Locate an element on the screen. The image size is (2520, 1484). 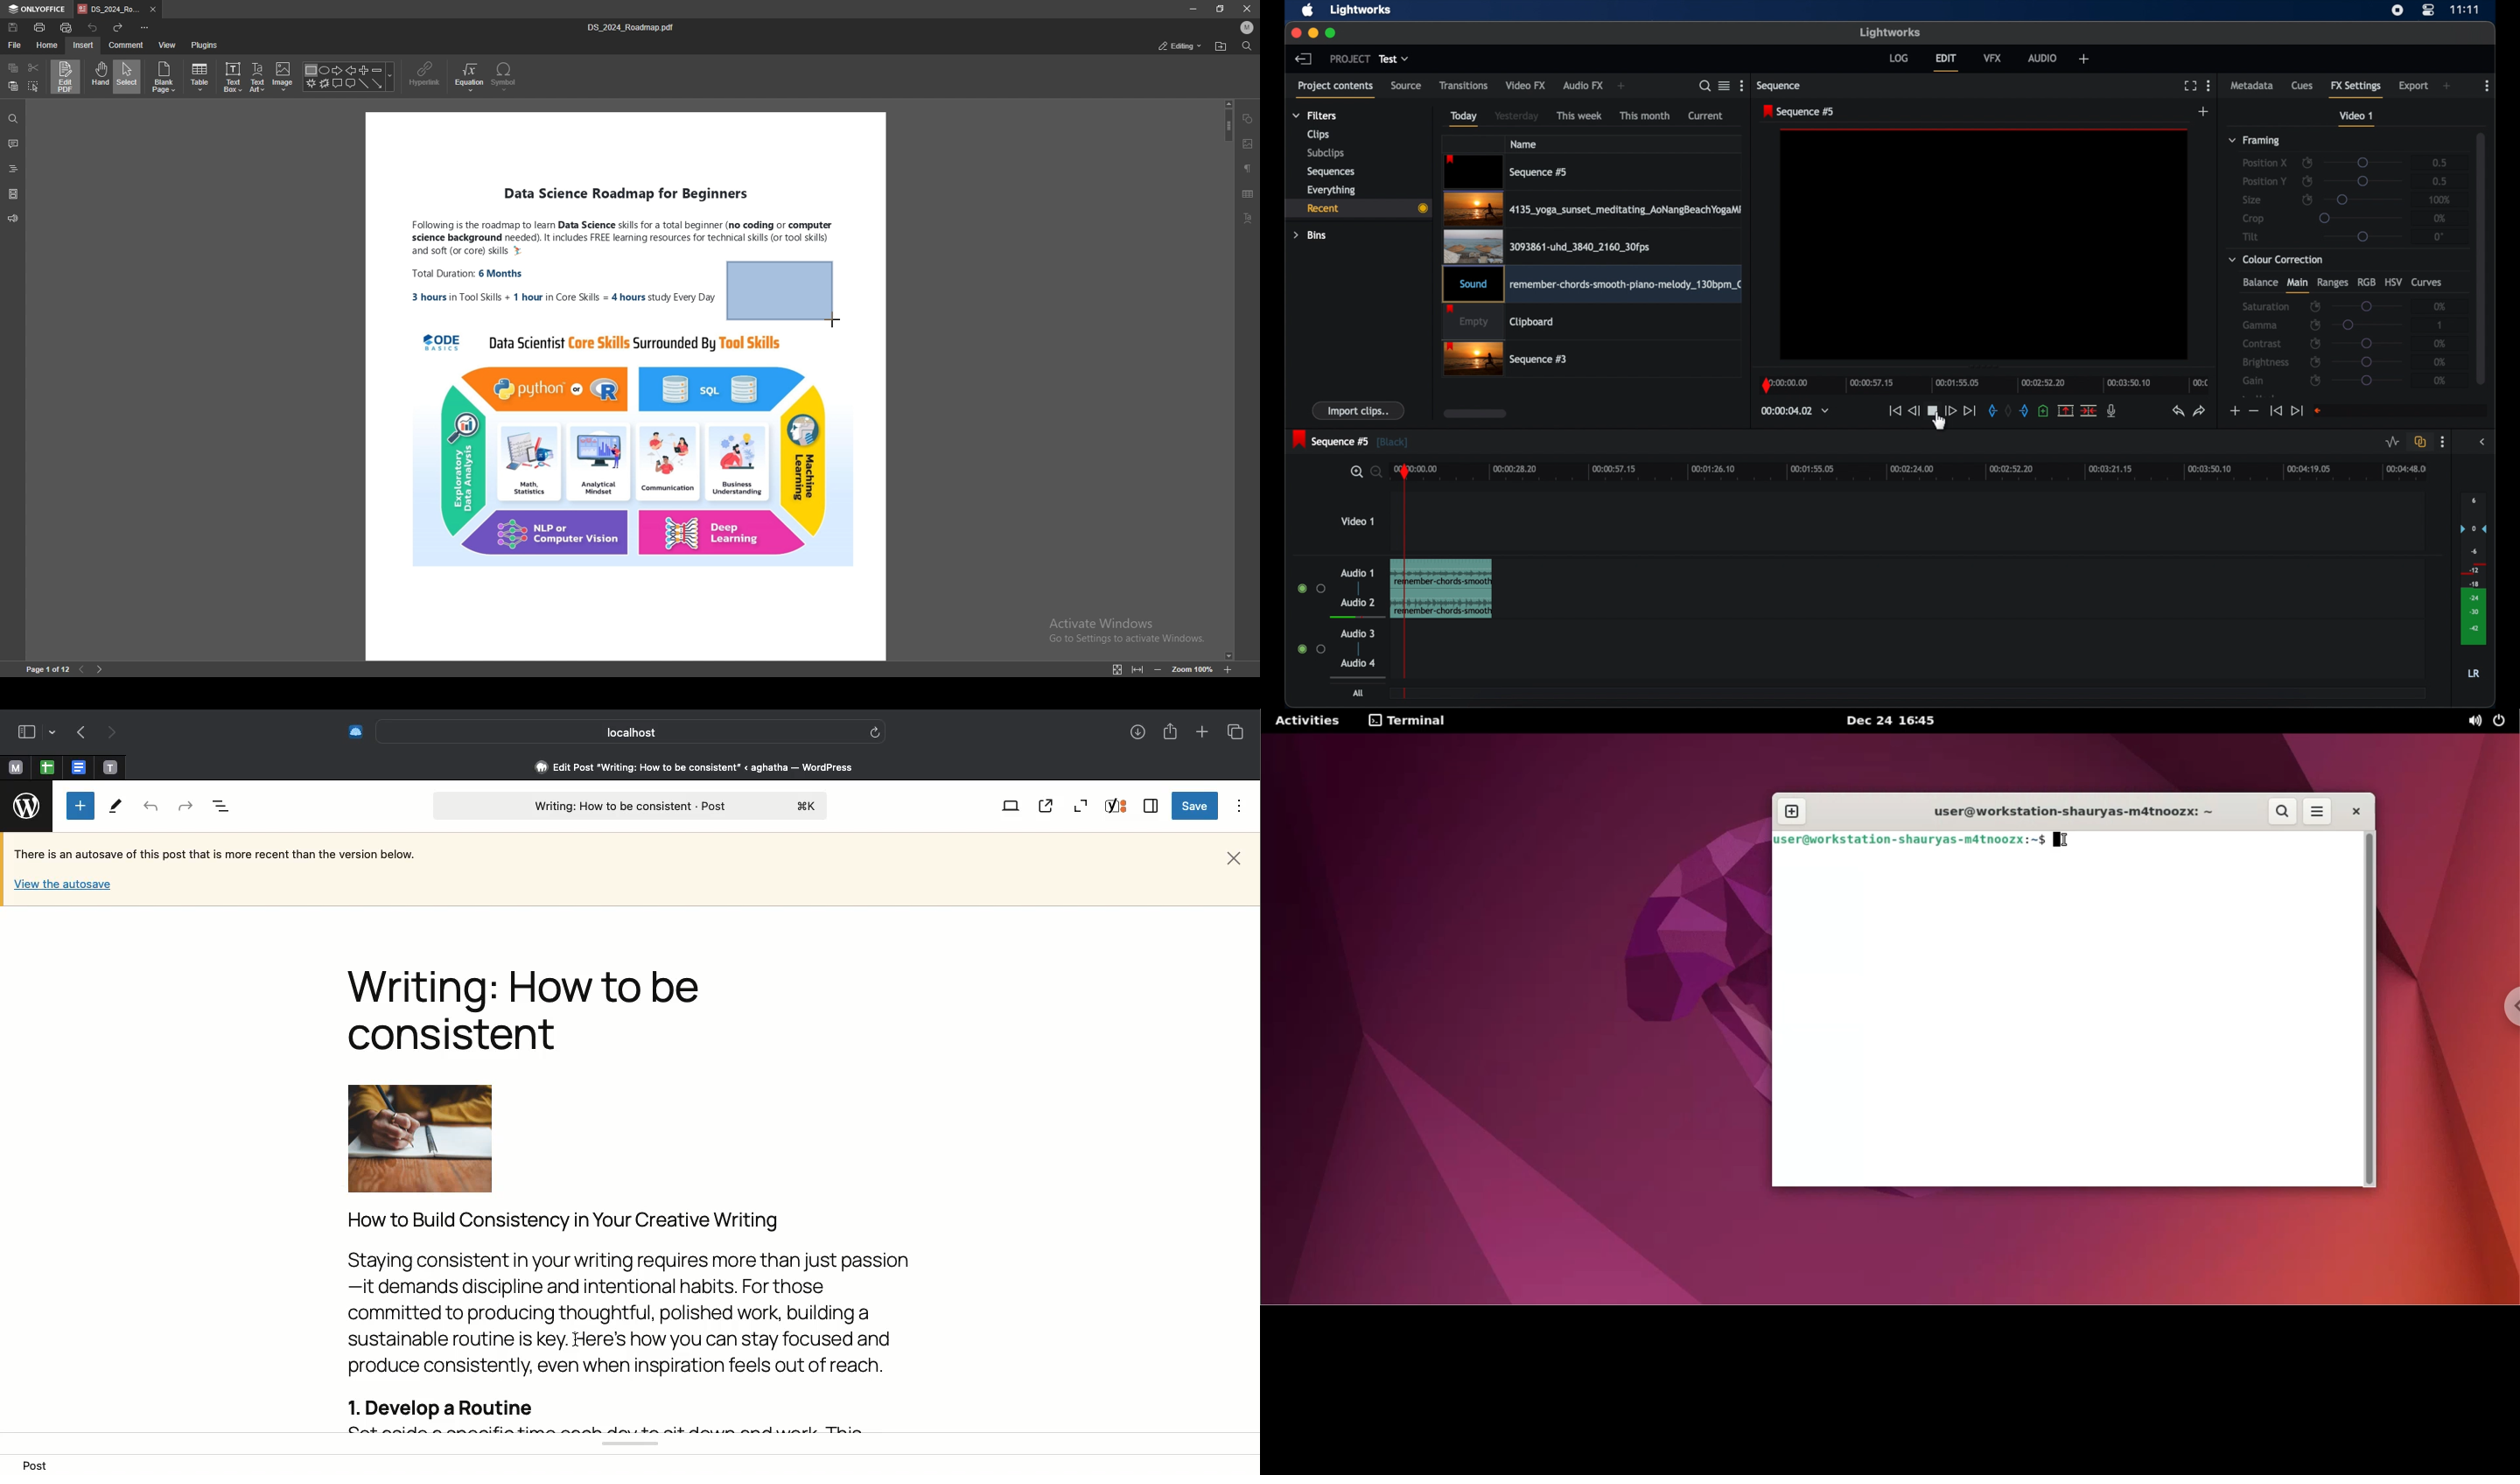
tilt is located at coordinates (2251, 236).